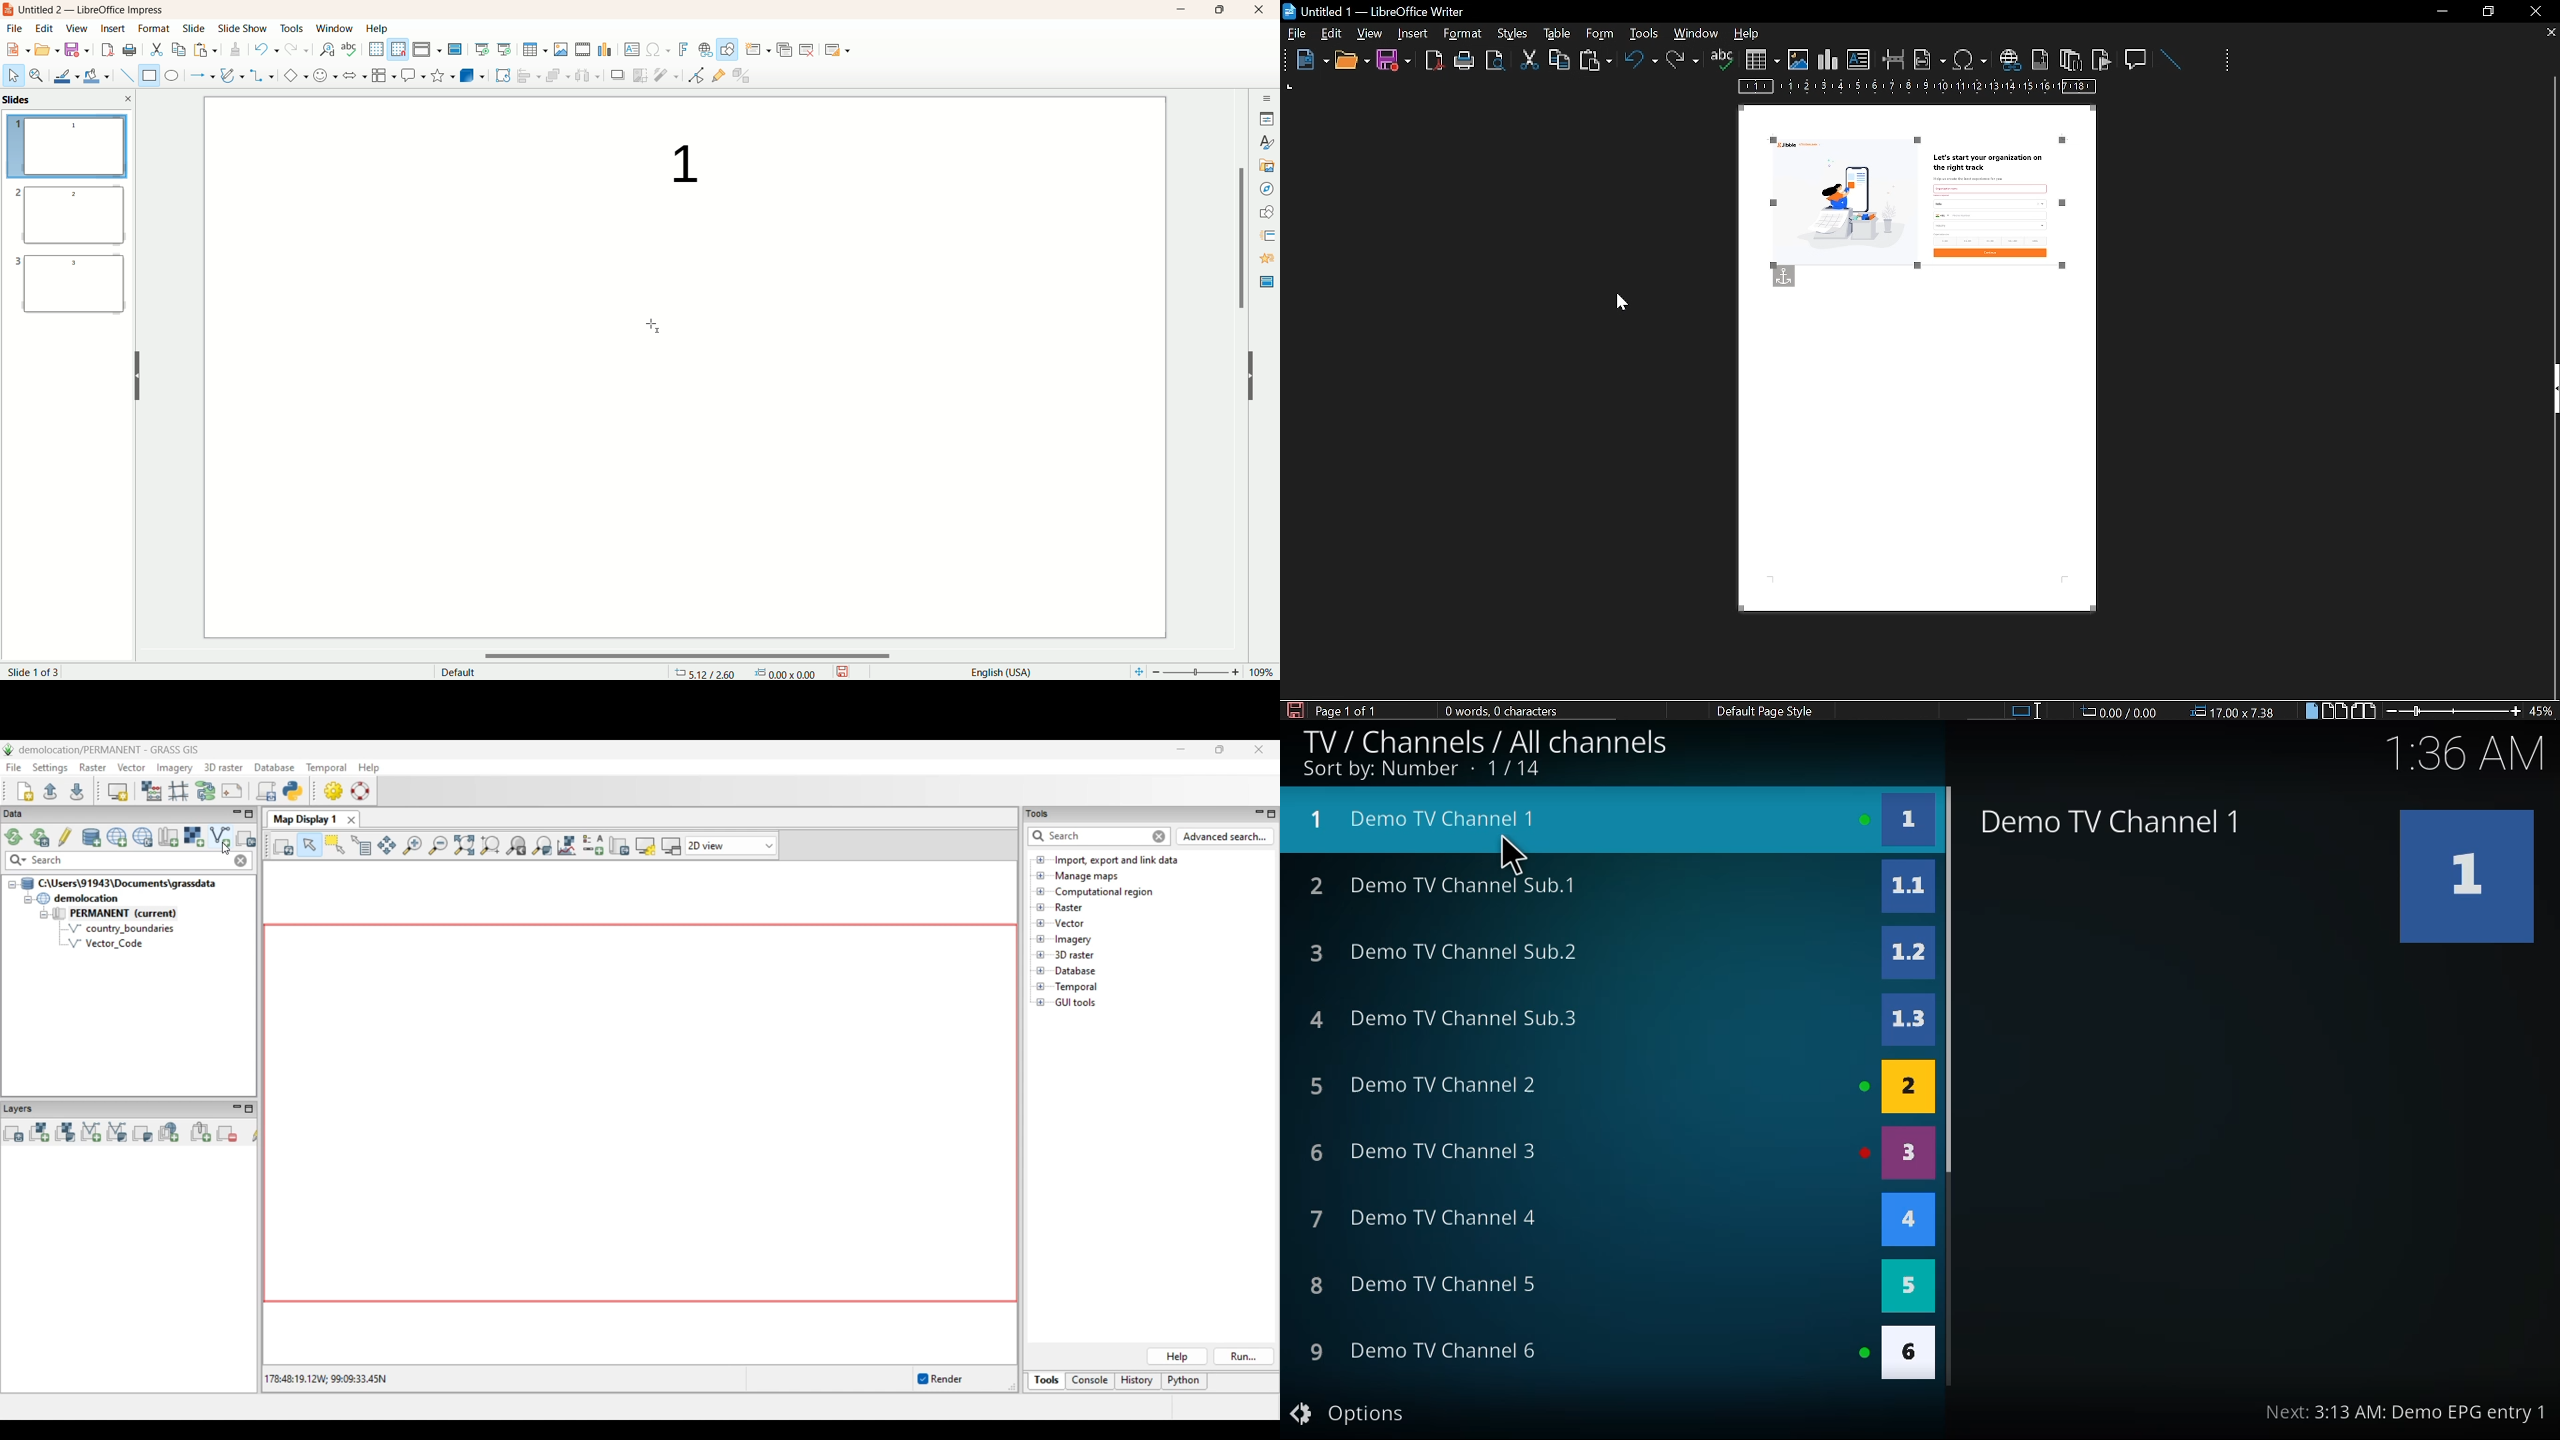  Describe the element at coordinates (1517, 854) in the screenshot. I see `cursor` at that location.